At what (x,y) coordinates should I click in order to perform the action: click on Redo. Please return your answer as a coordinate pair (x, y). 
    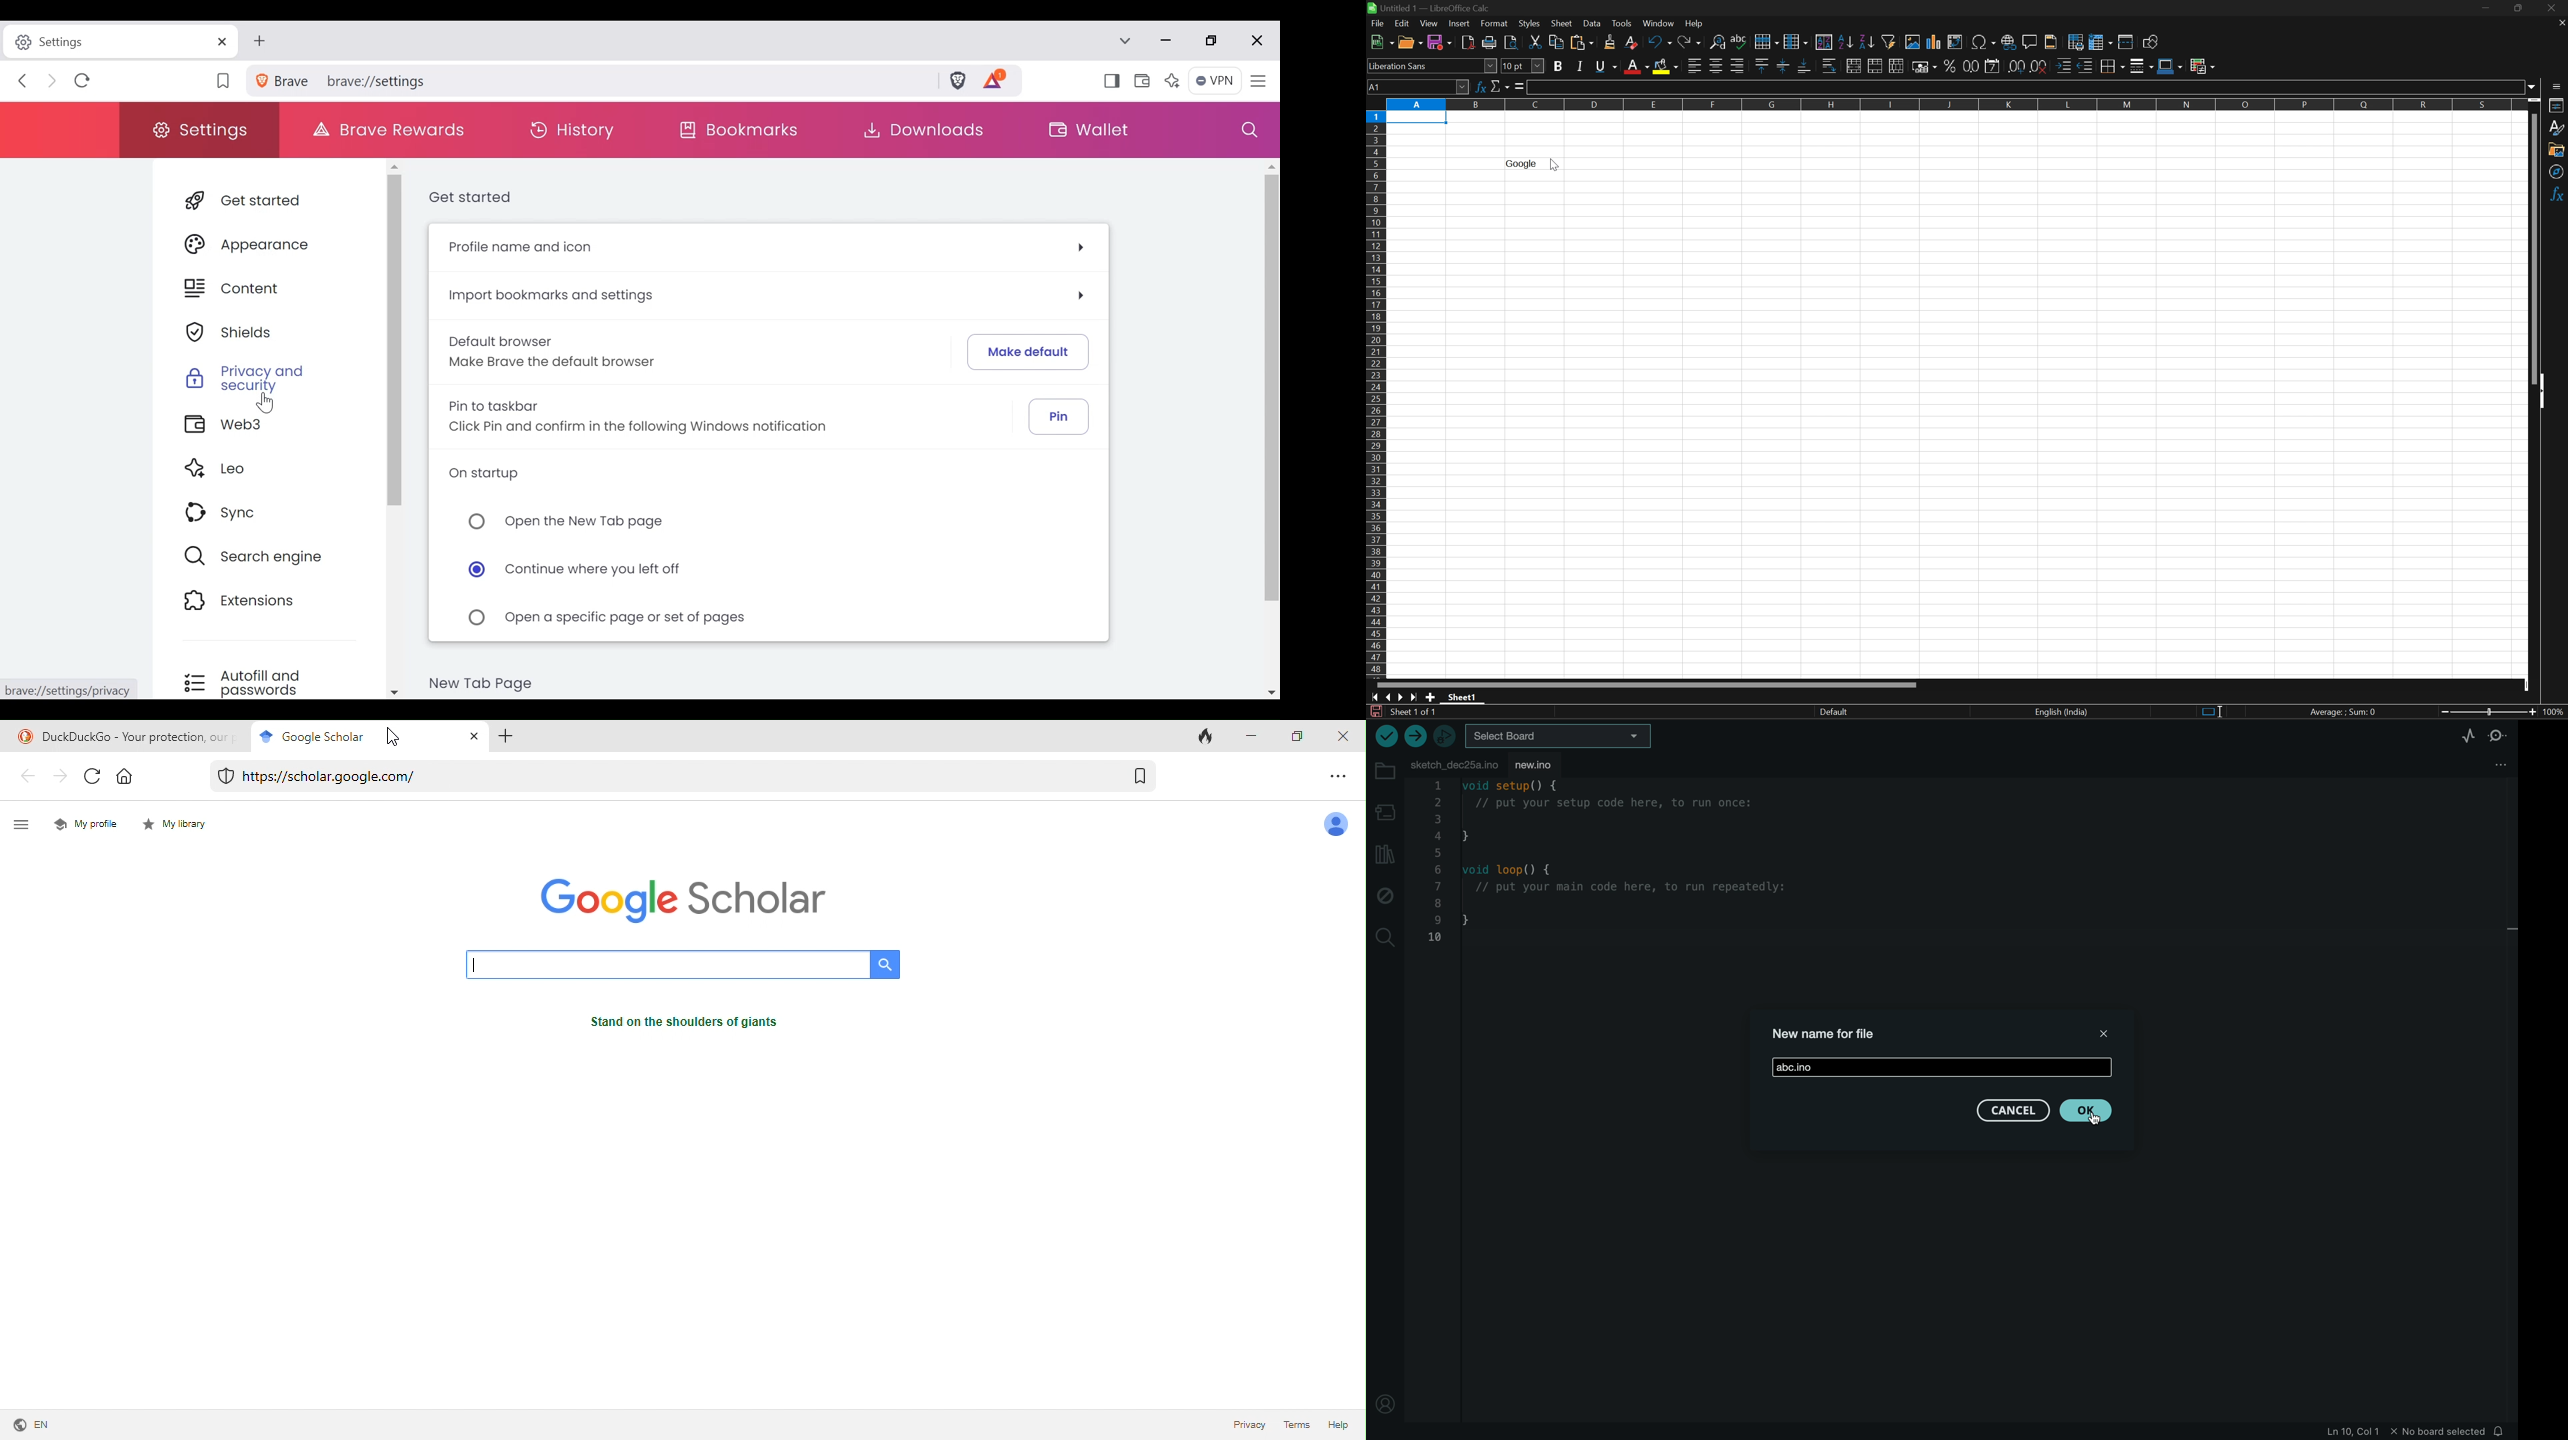
    Looking at the image, I should click on (1689, 42).